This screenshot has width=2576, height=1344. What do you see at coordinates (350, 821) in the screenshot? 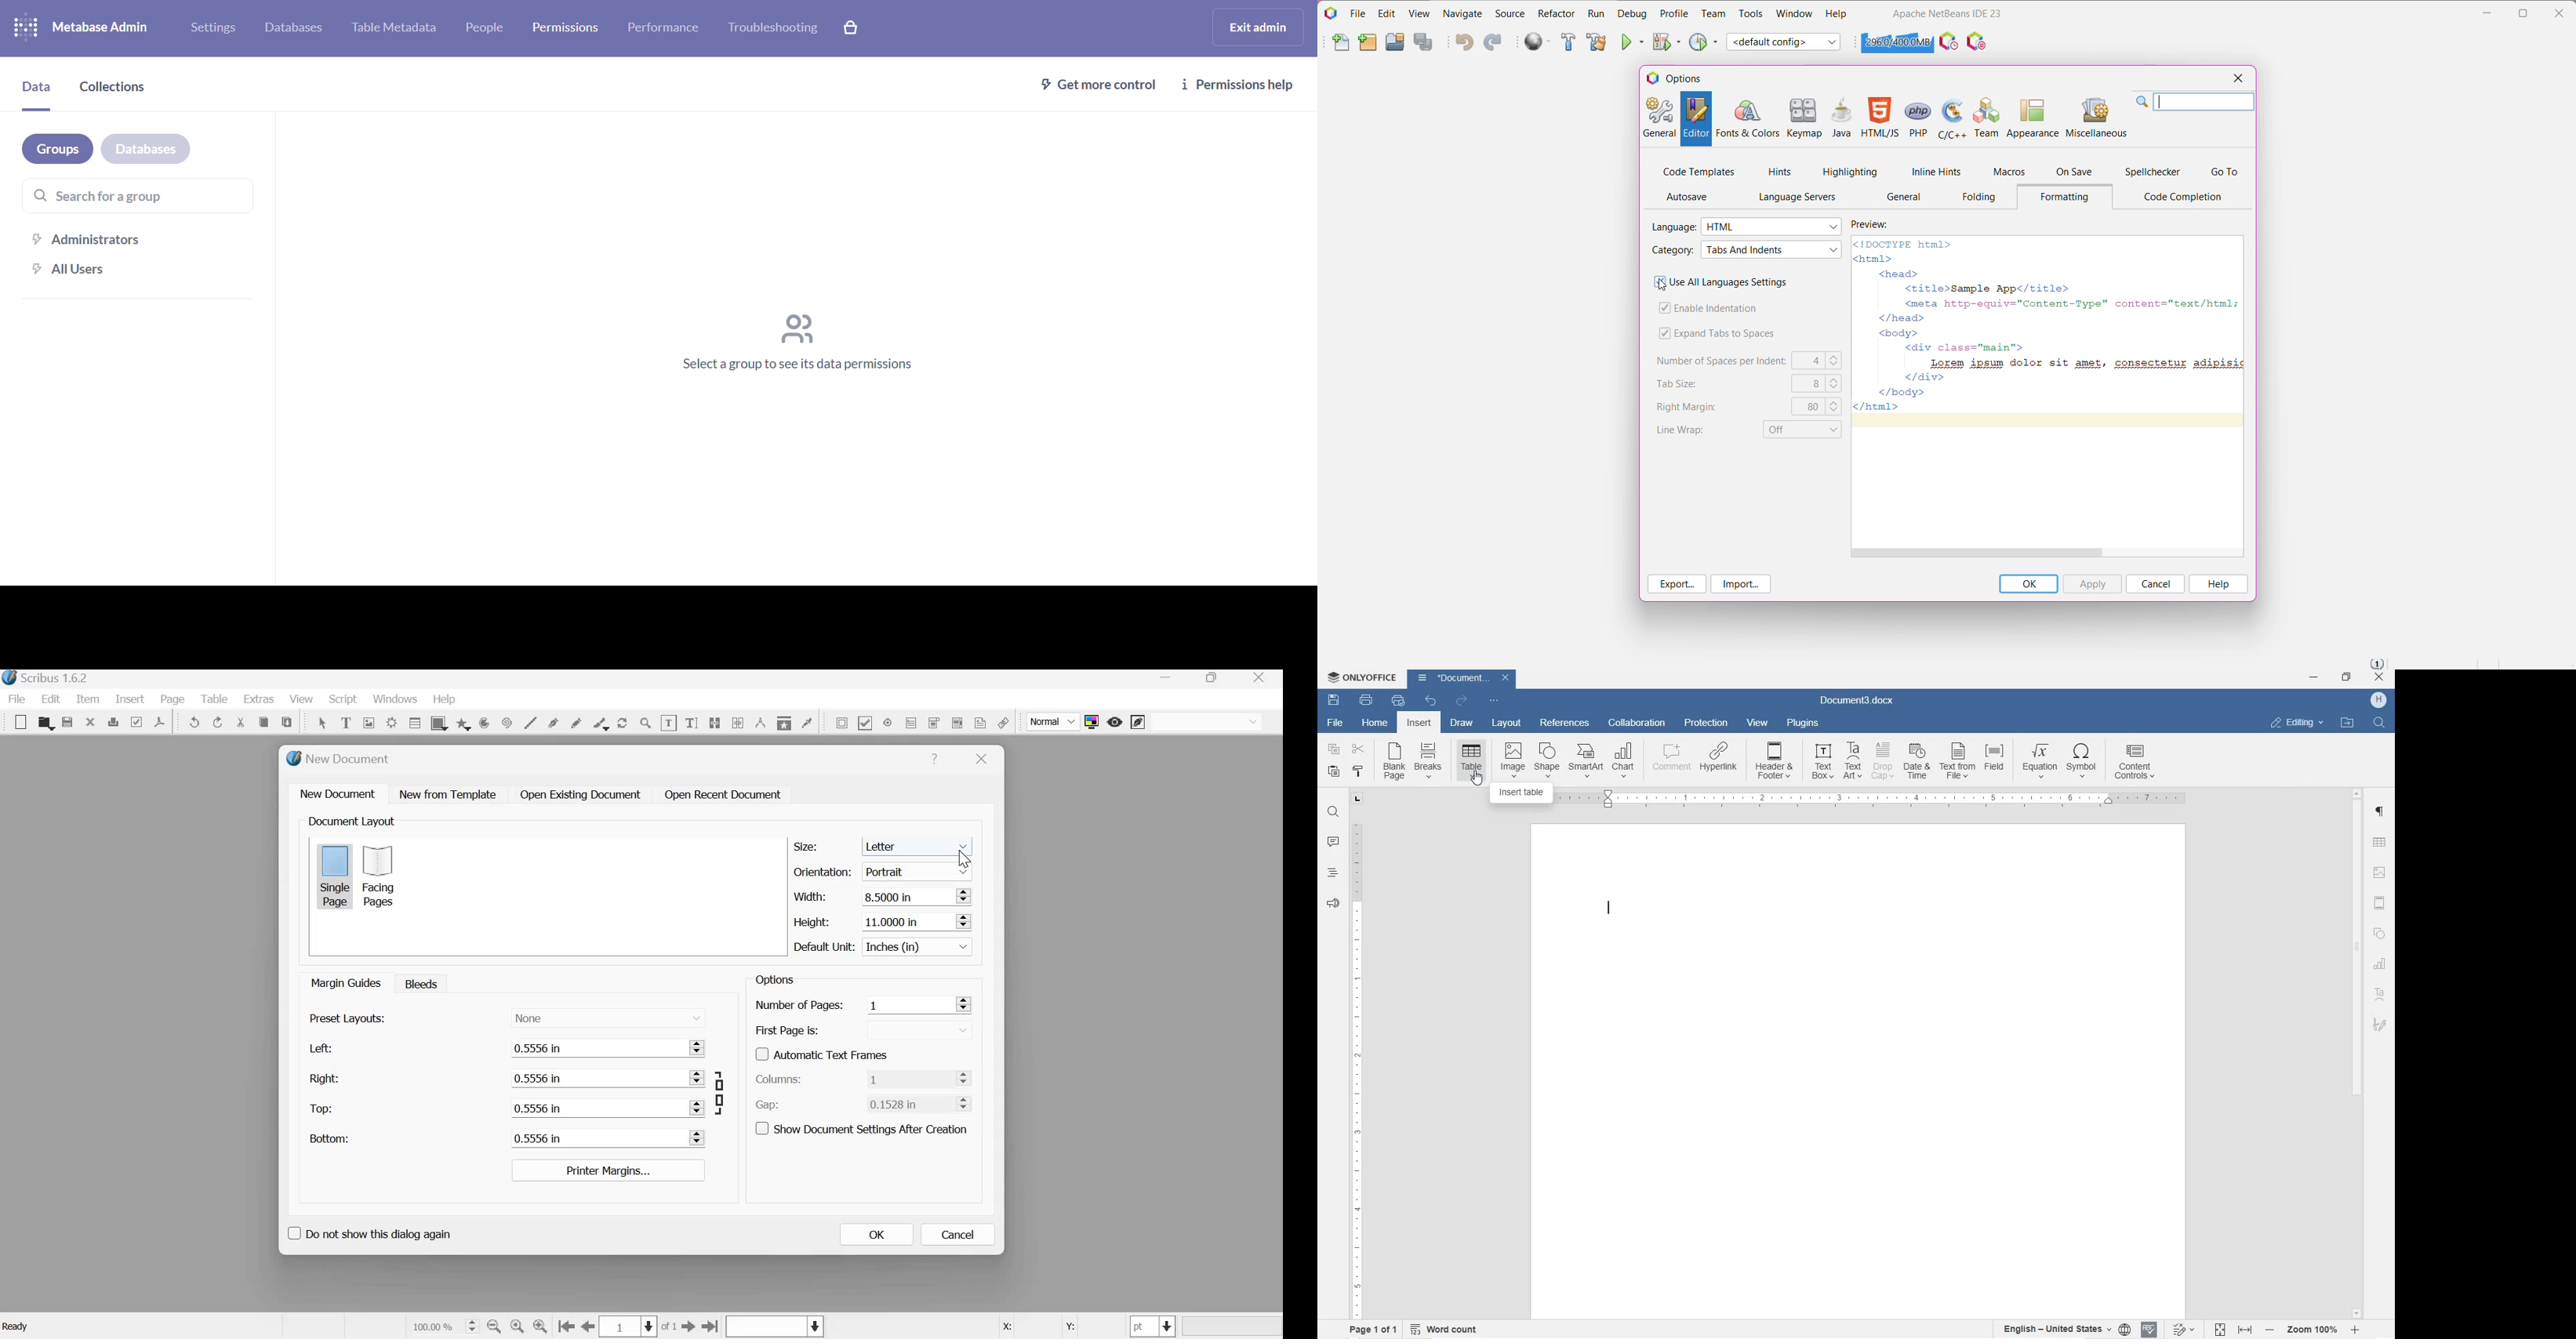
I see `Document Layout` at bounding box center [350, 821].